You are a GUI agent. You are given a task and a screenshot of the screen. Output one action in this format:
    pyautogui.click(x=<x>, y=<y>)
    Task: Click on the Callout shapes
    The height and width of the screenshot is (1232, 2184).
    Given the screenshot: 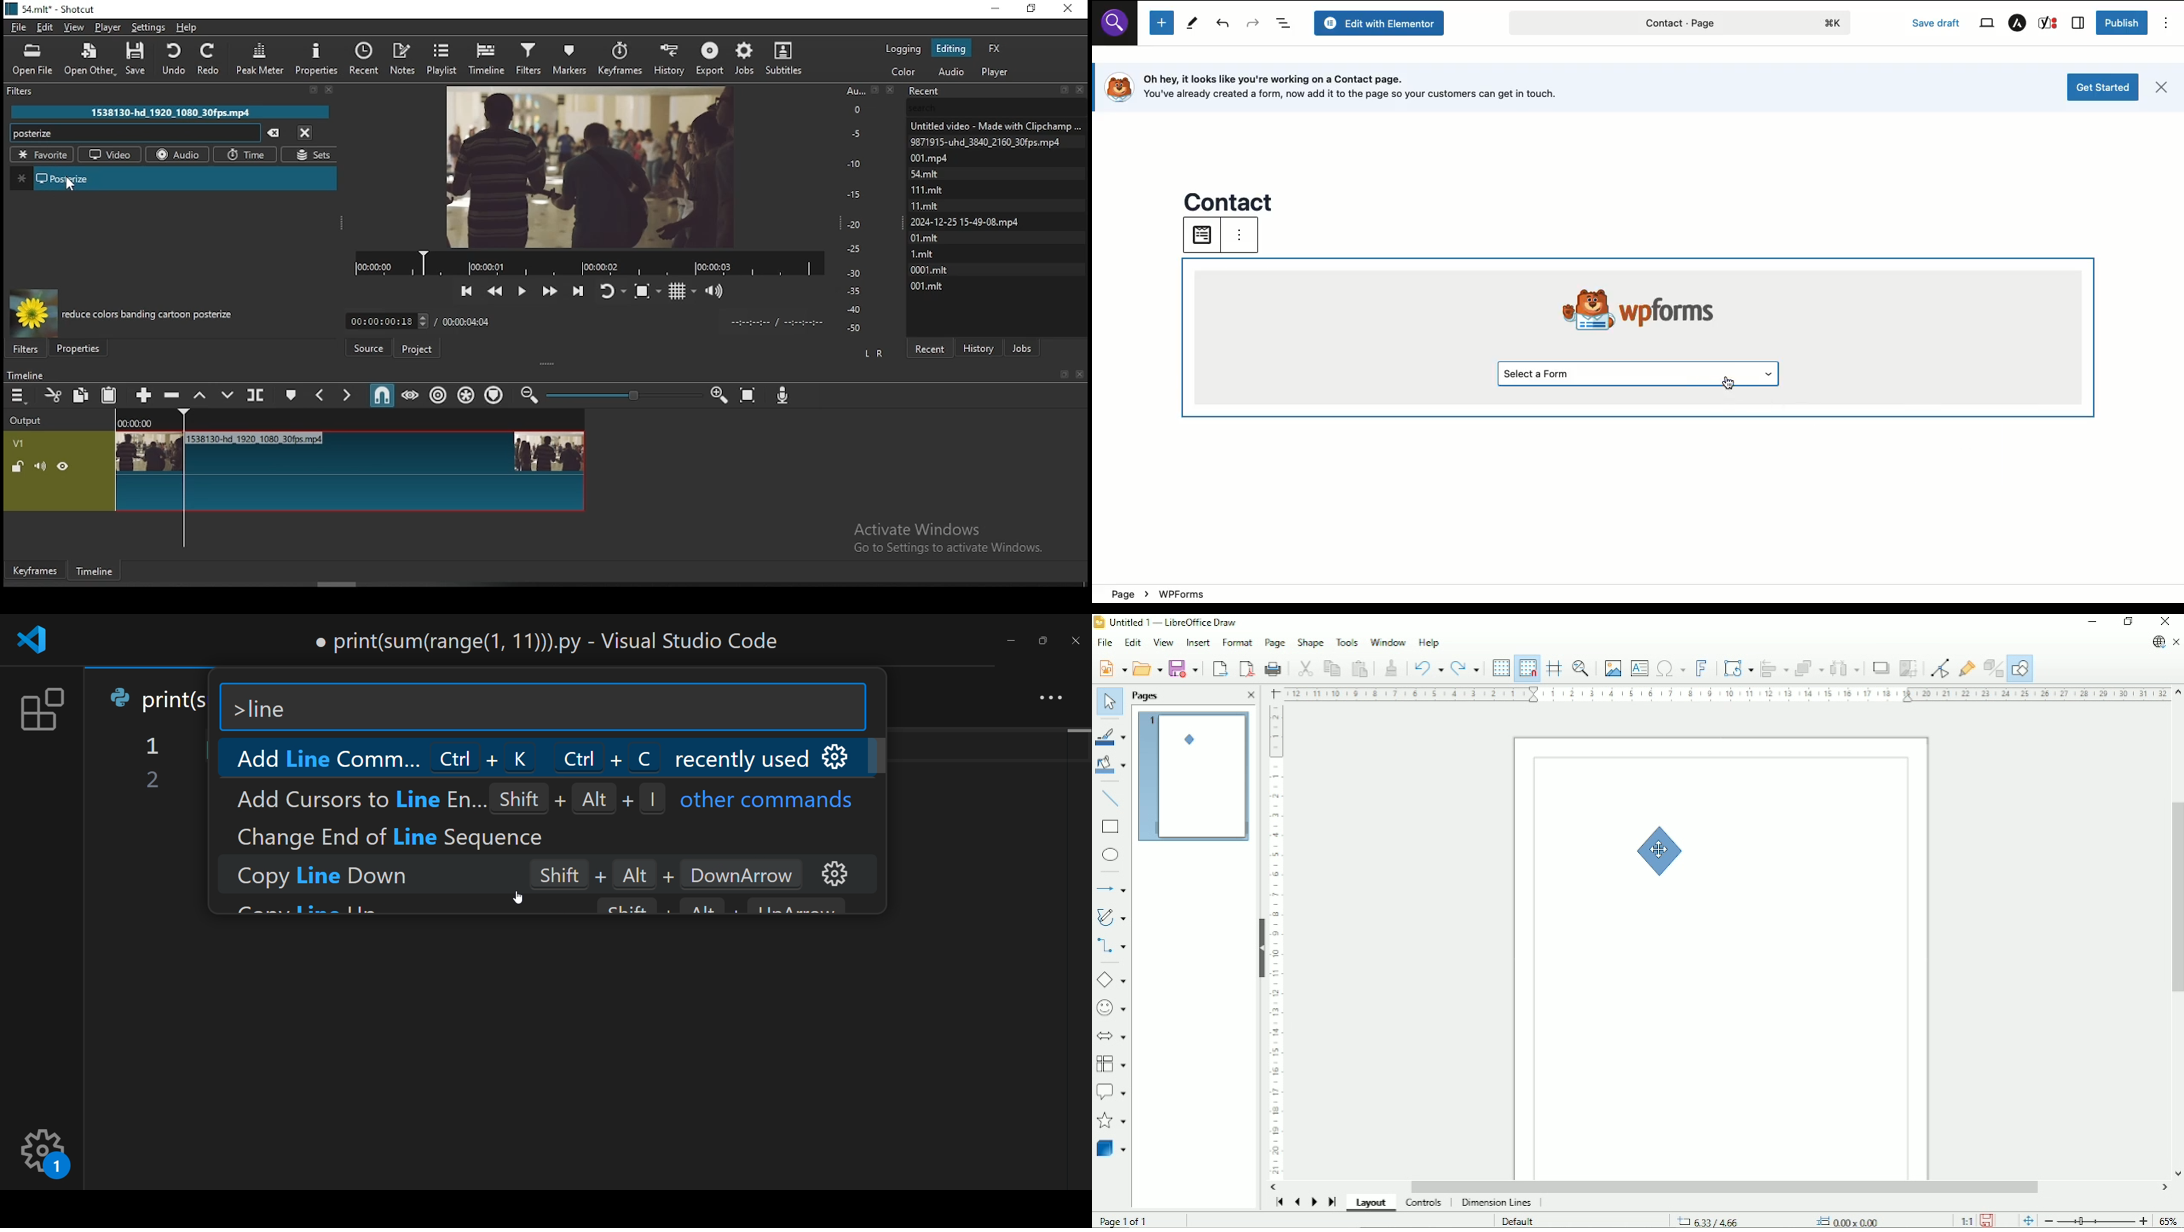 What is the action you would take?
    pyautogui.click(x=1112, y=1092)
    